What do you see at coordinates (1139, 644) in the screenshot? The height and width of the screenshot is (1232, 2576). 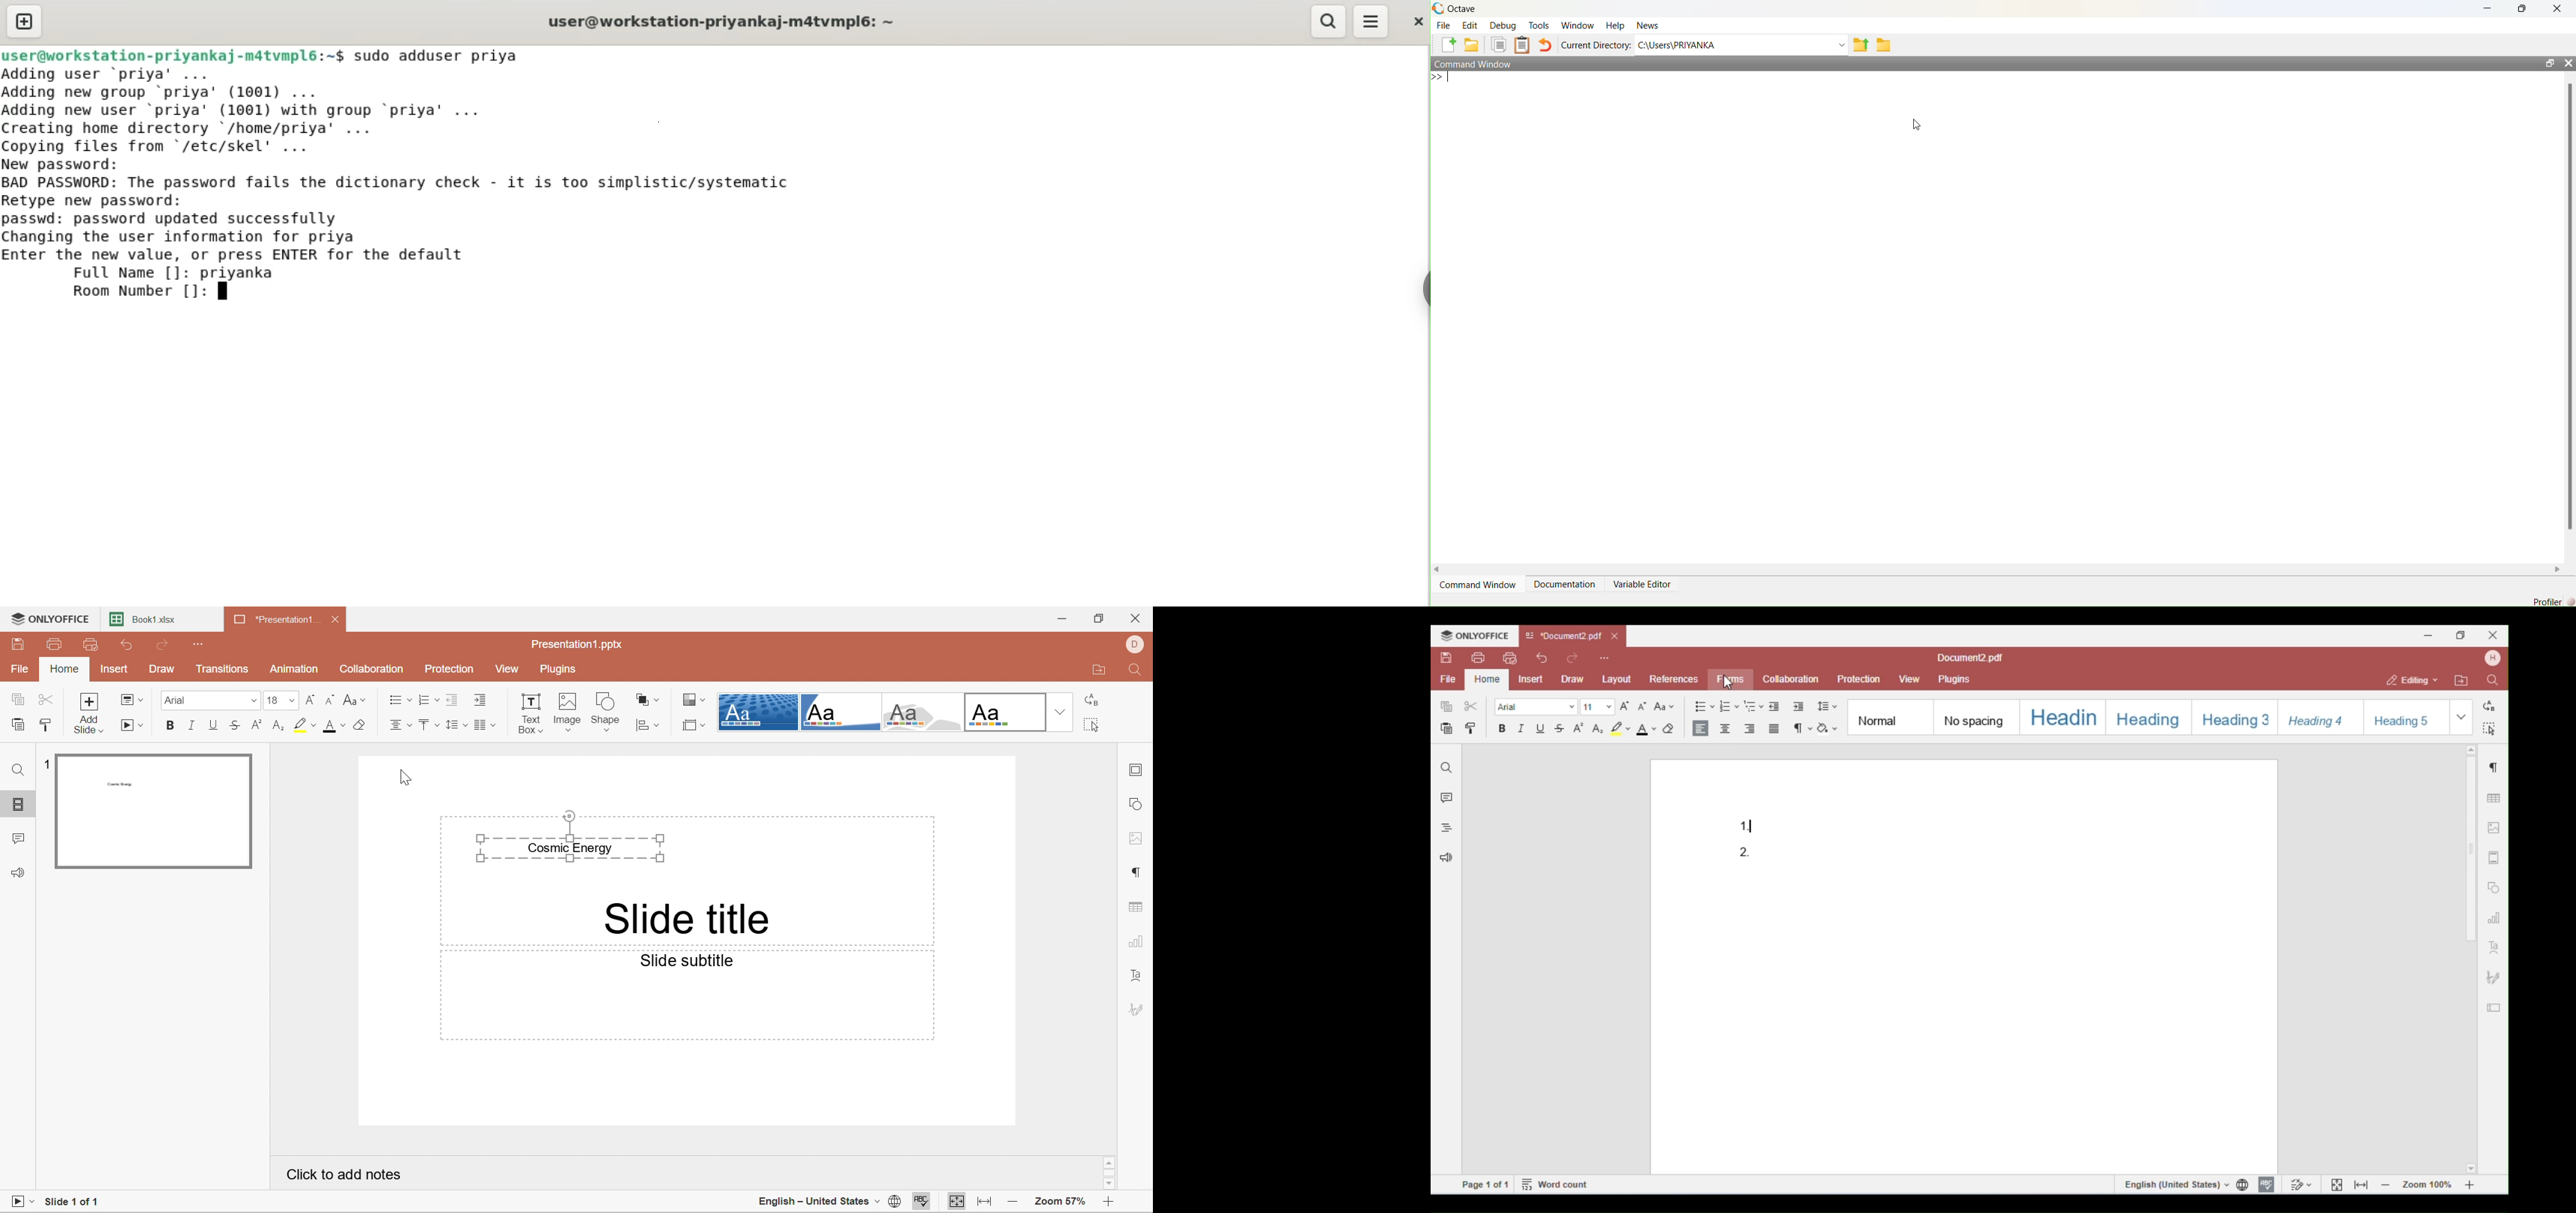 I see `DELL` at bounding box center [1139, 644].